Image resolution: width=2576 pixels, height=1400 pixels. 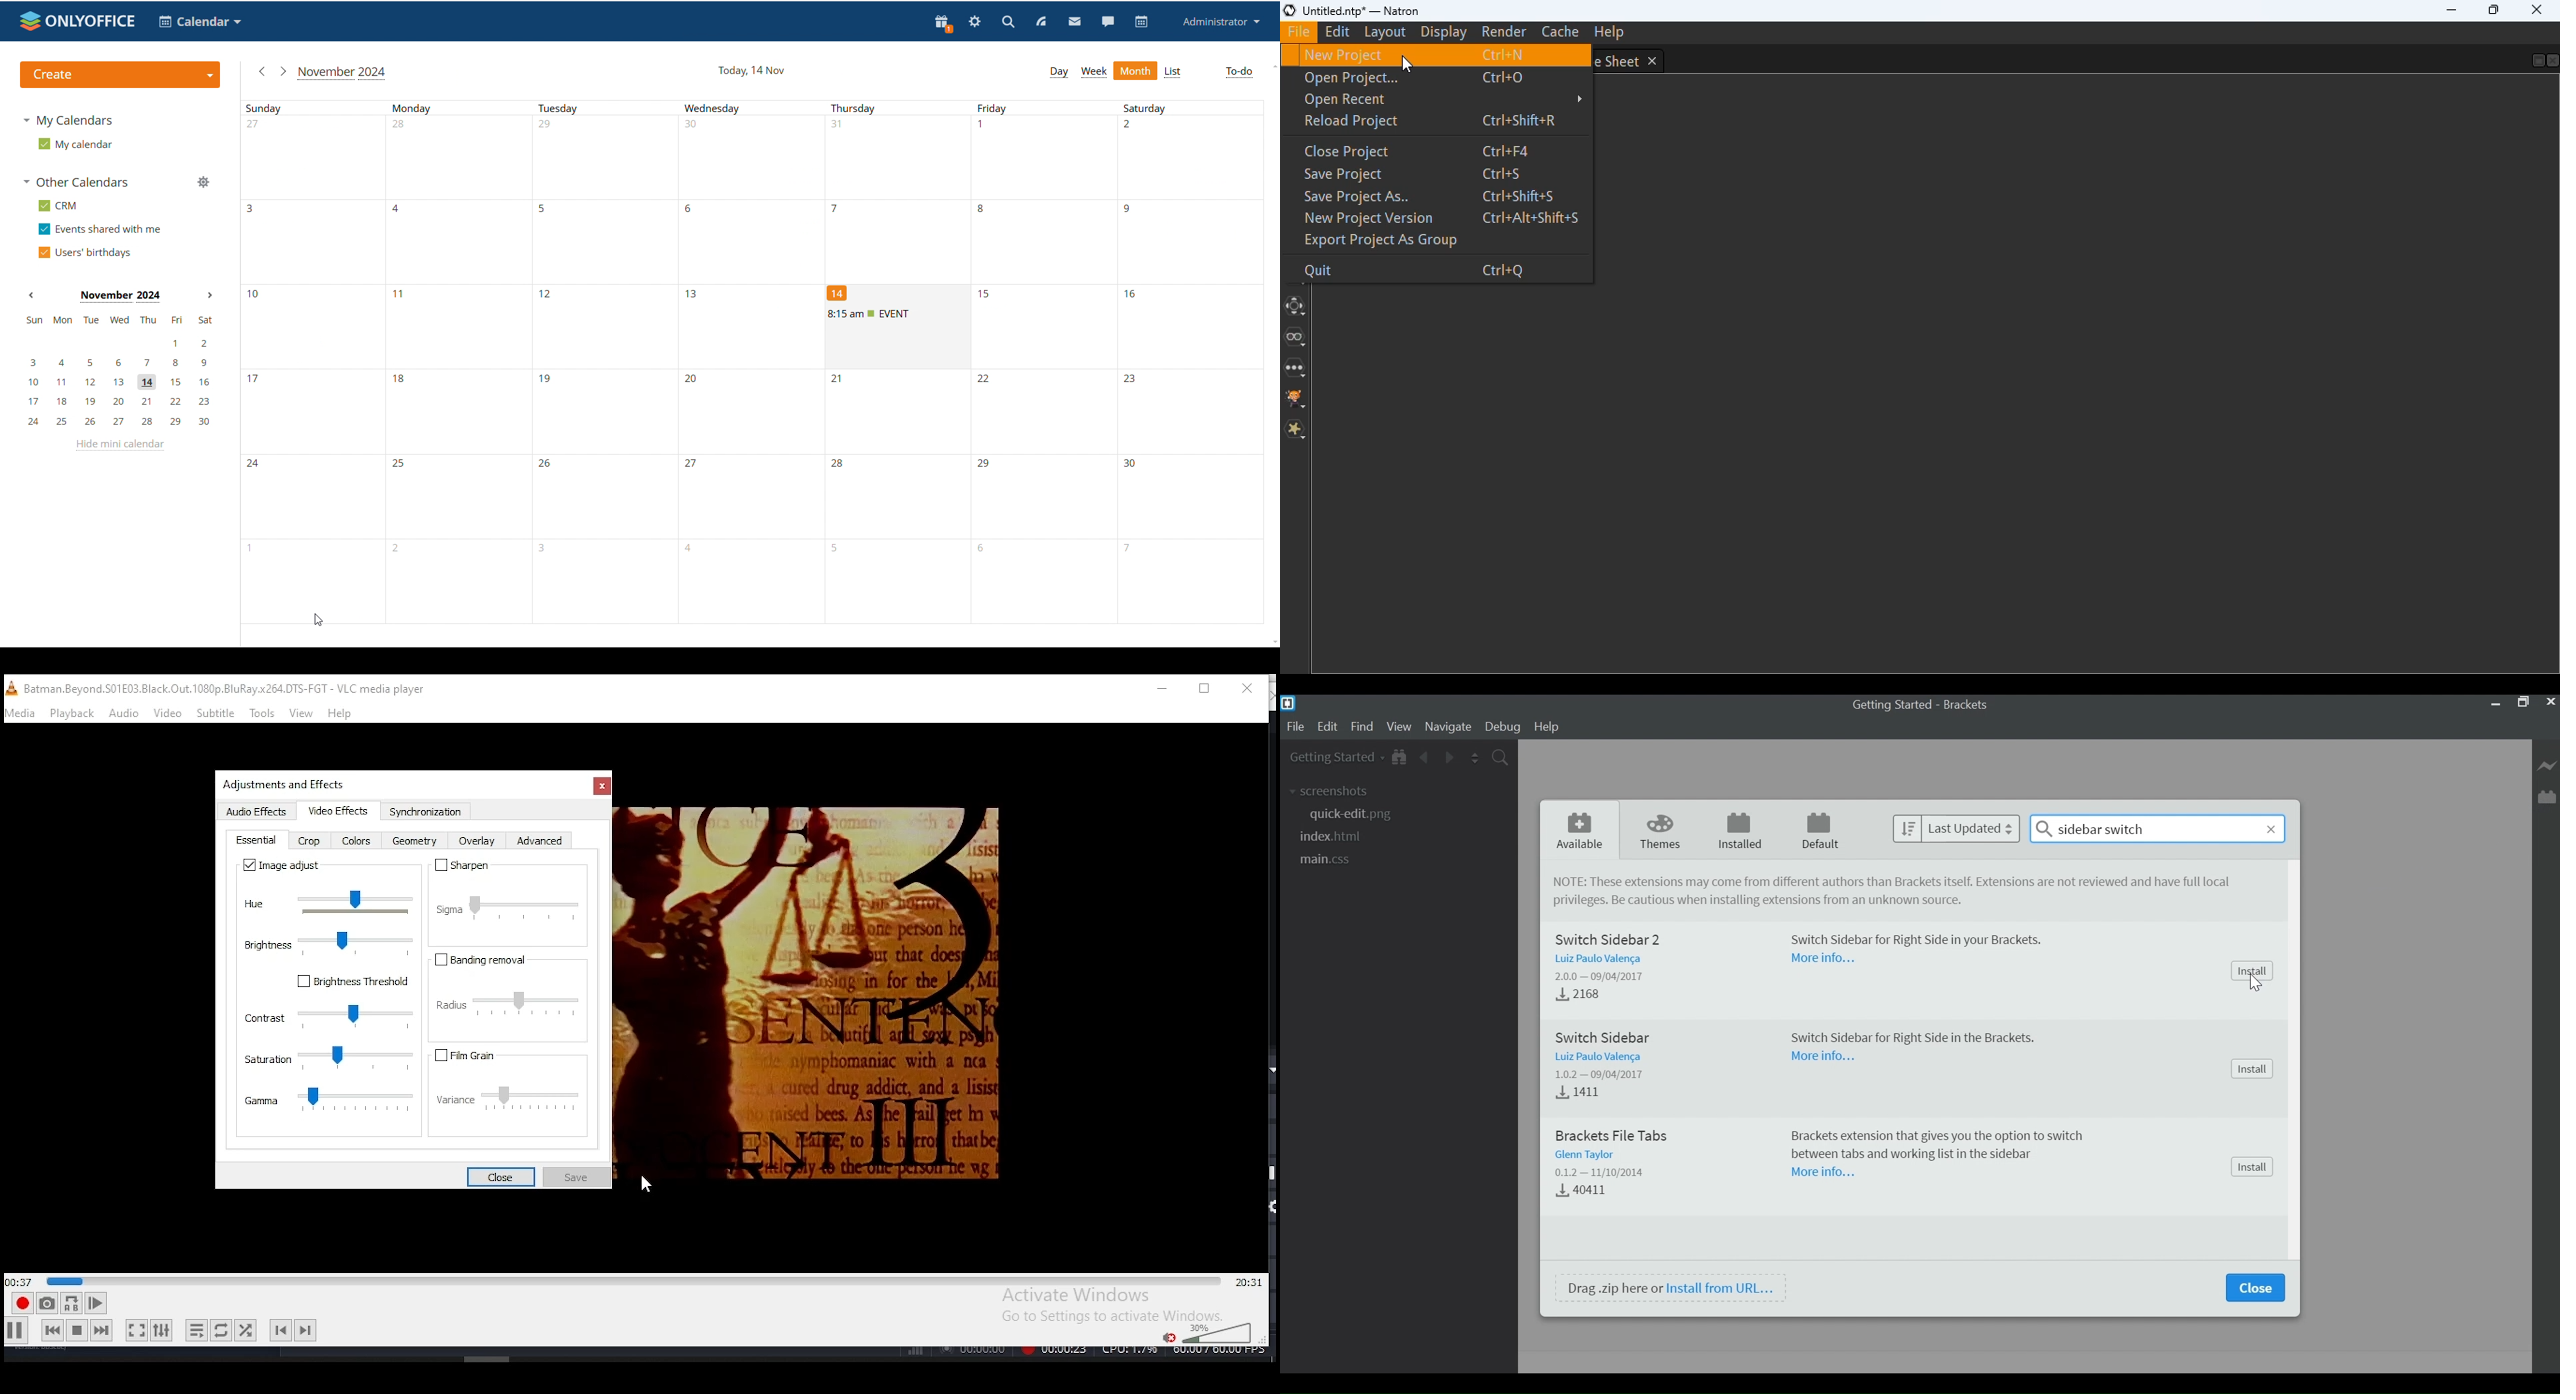 What do you see at coordinates (1296, 727) in the screenshot?
I see `File` at bounding box center [1296, 727].